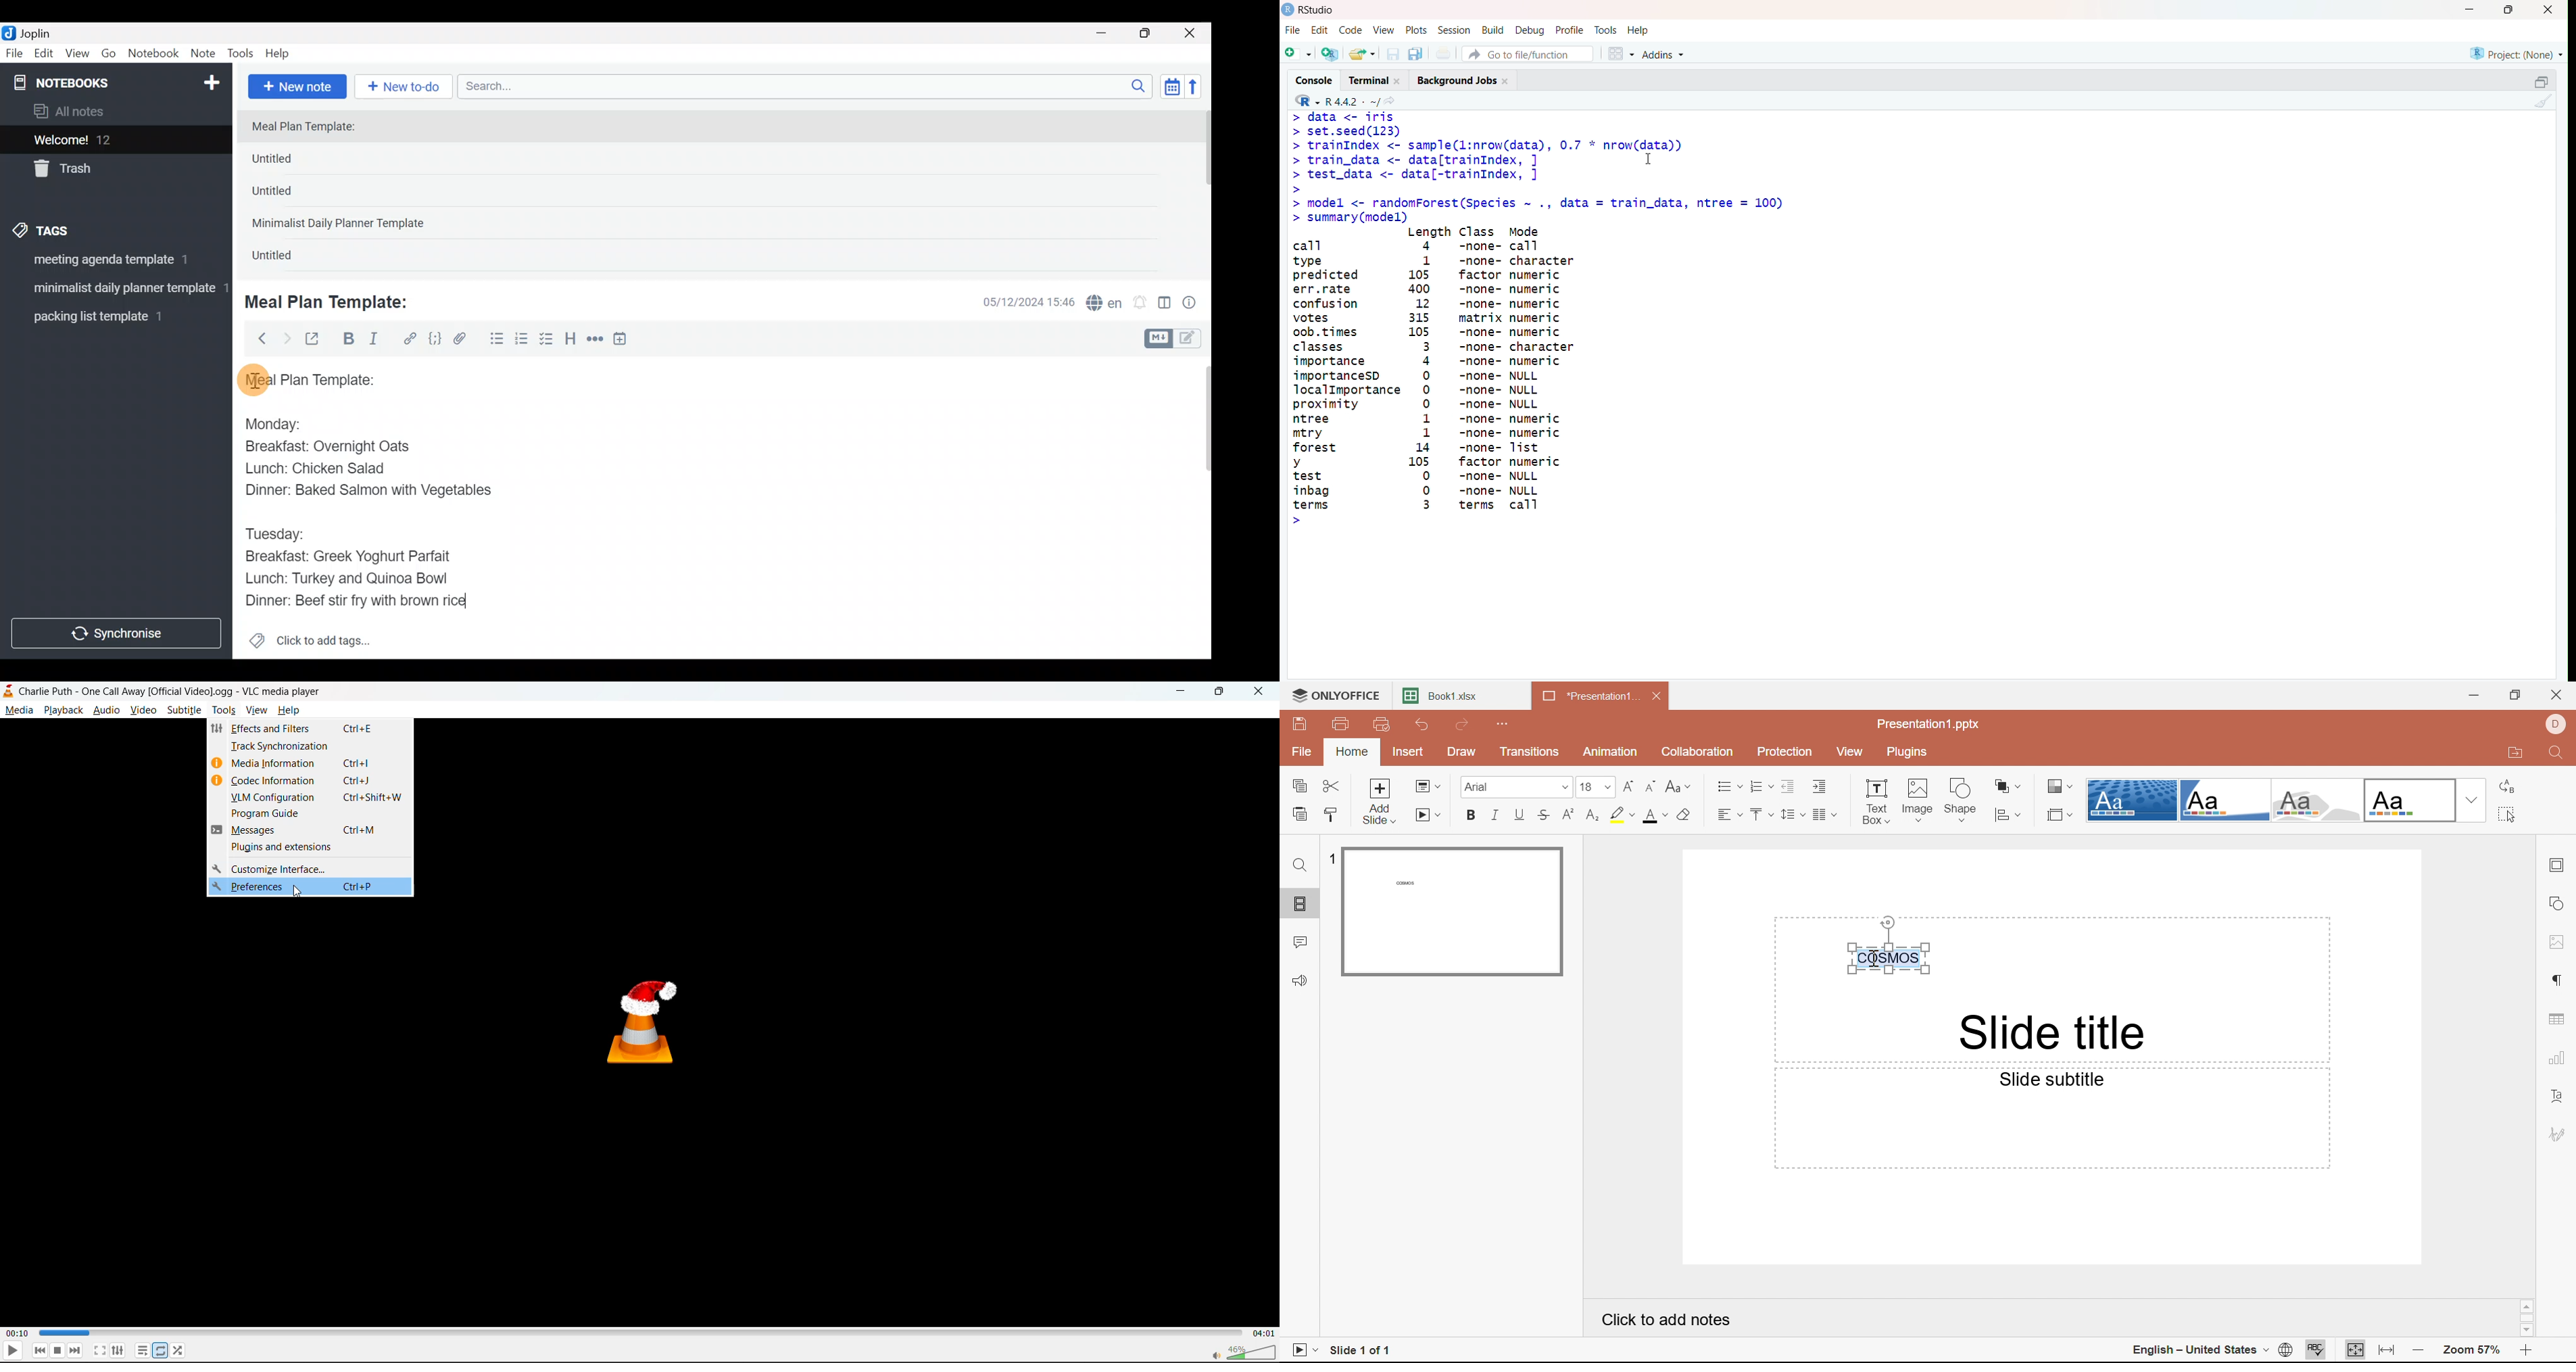 The width and height of the screenshot is (2576, 1372). Describe the element at coordinates (89, 82) in the screenshot. I see `Notebooks` at that location.